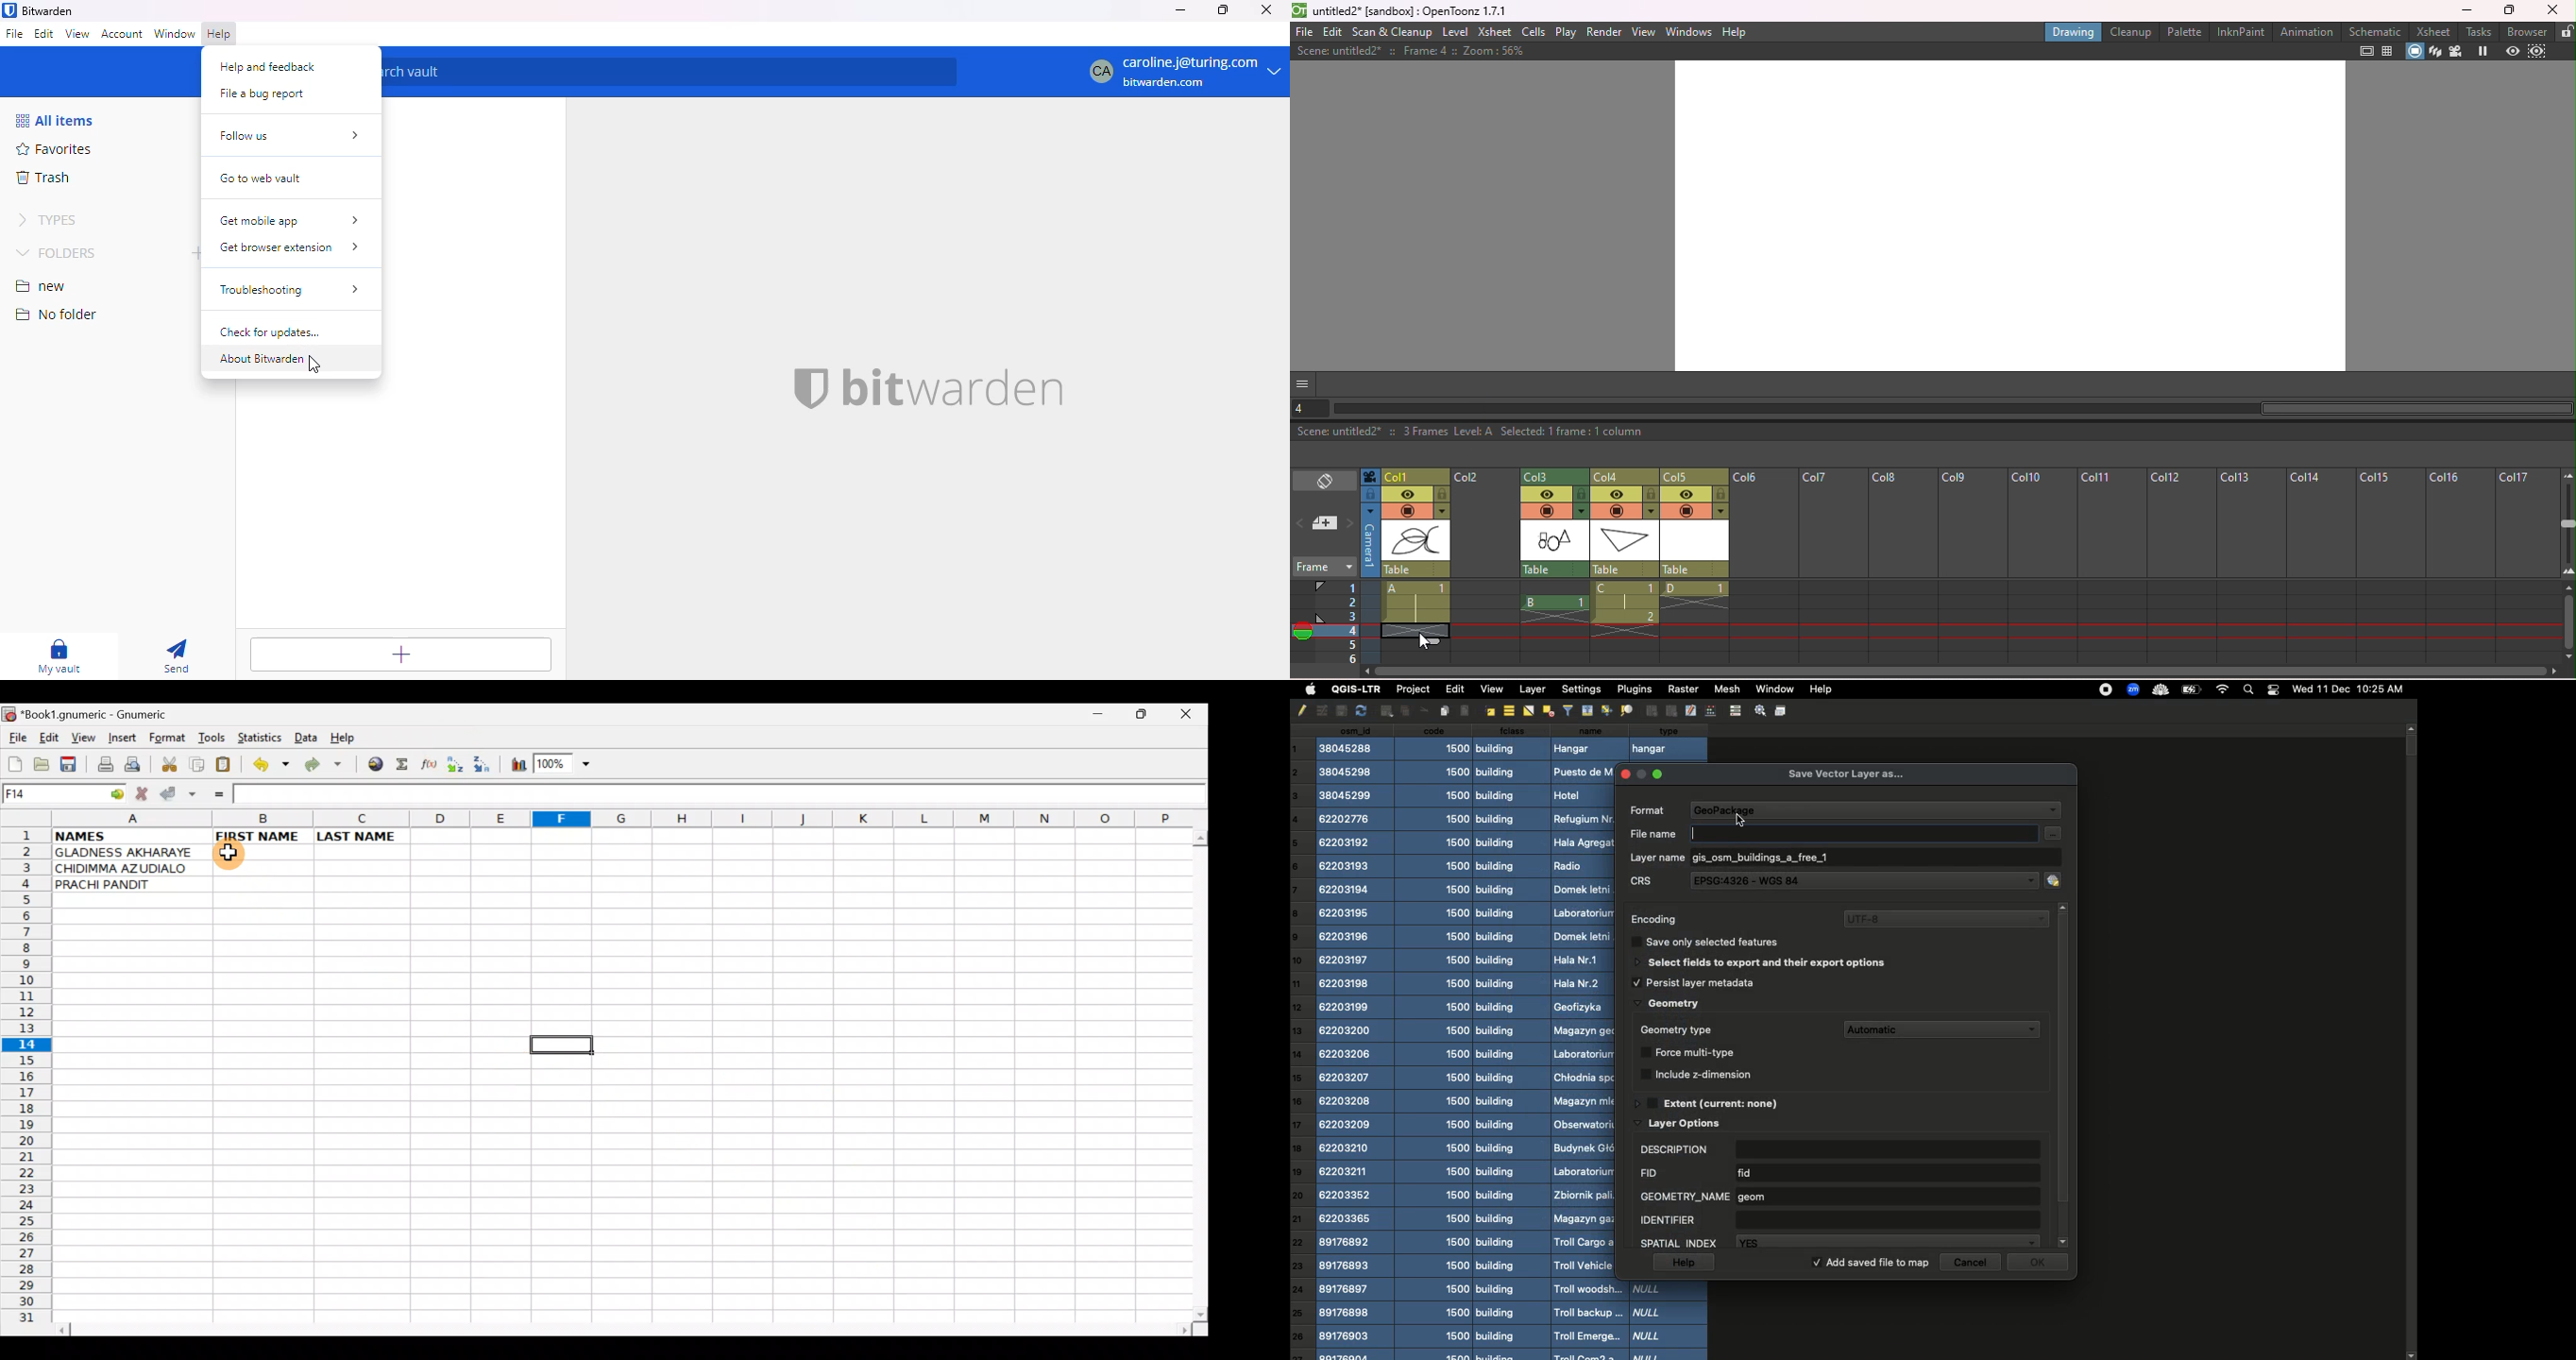  What do you see at coordinates (1617, 511) in the screenshot?
I see `camera stand visibility toggle` at bounding box center [1617, 511].